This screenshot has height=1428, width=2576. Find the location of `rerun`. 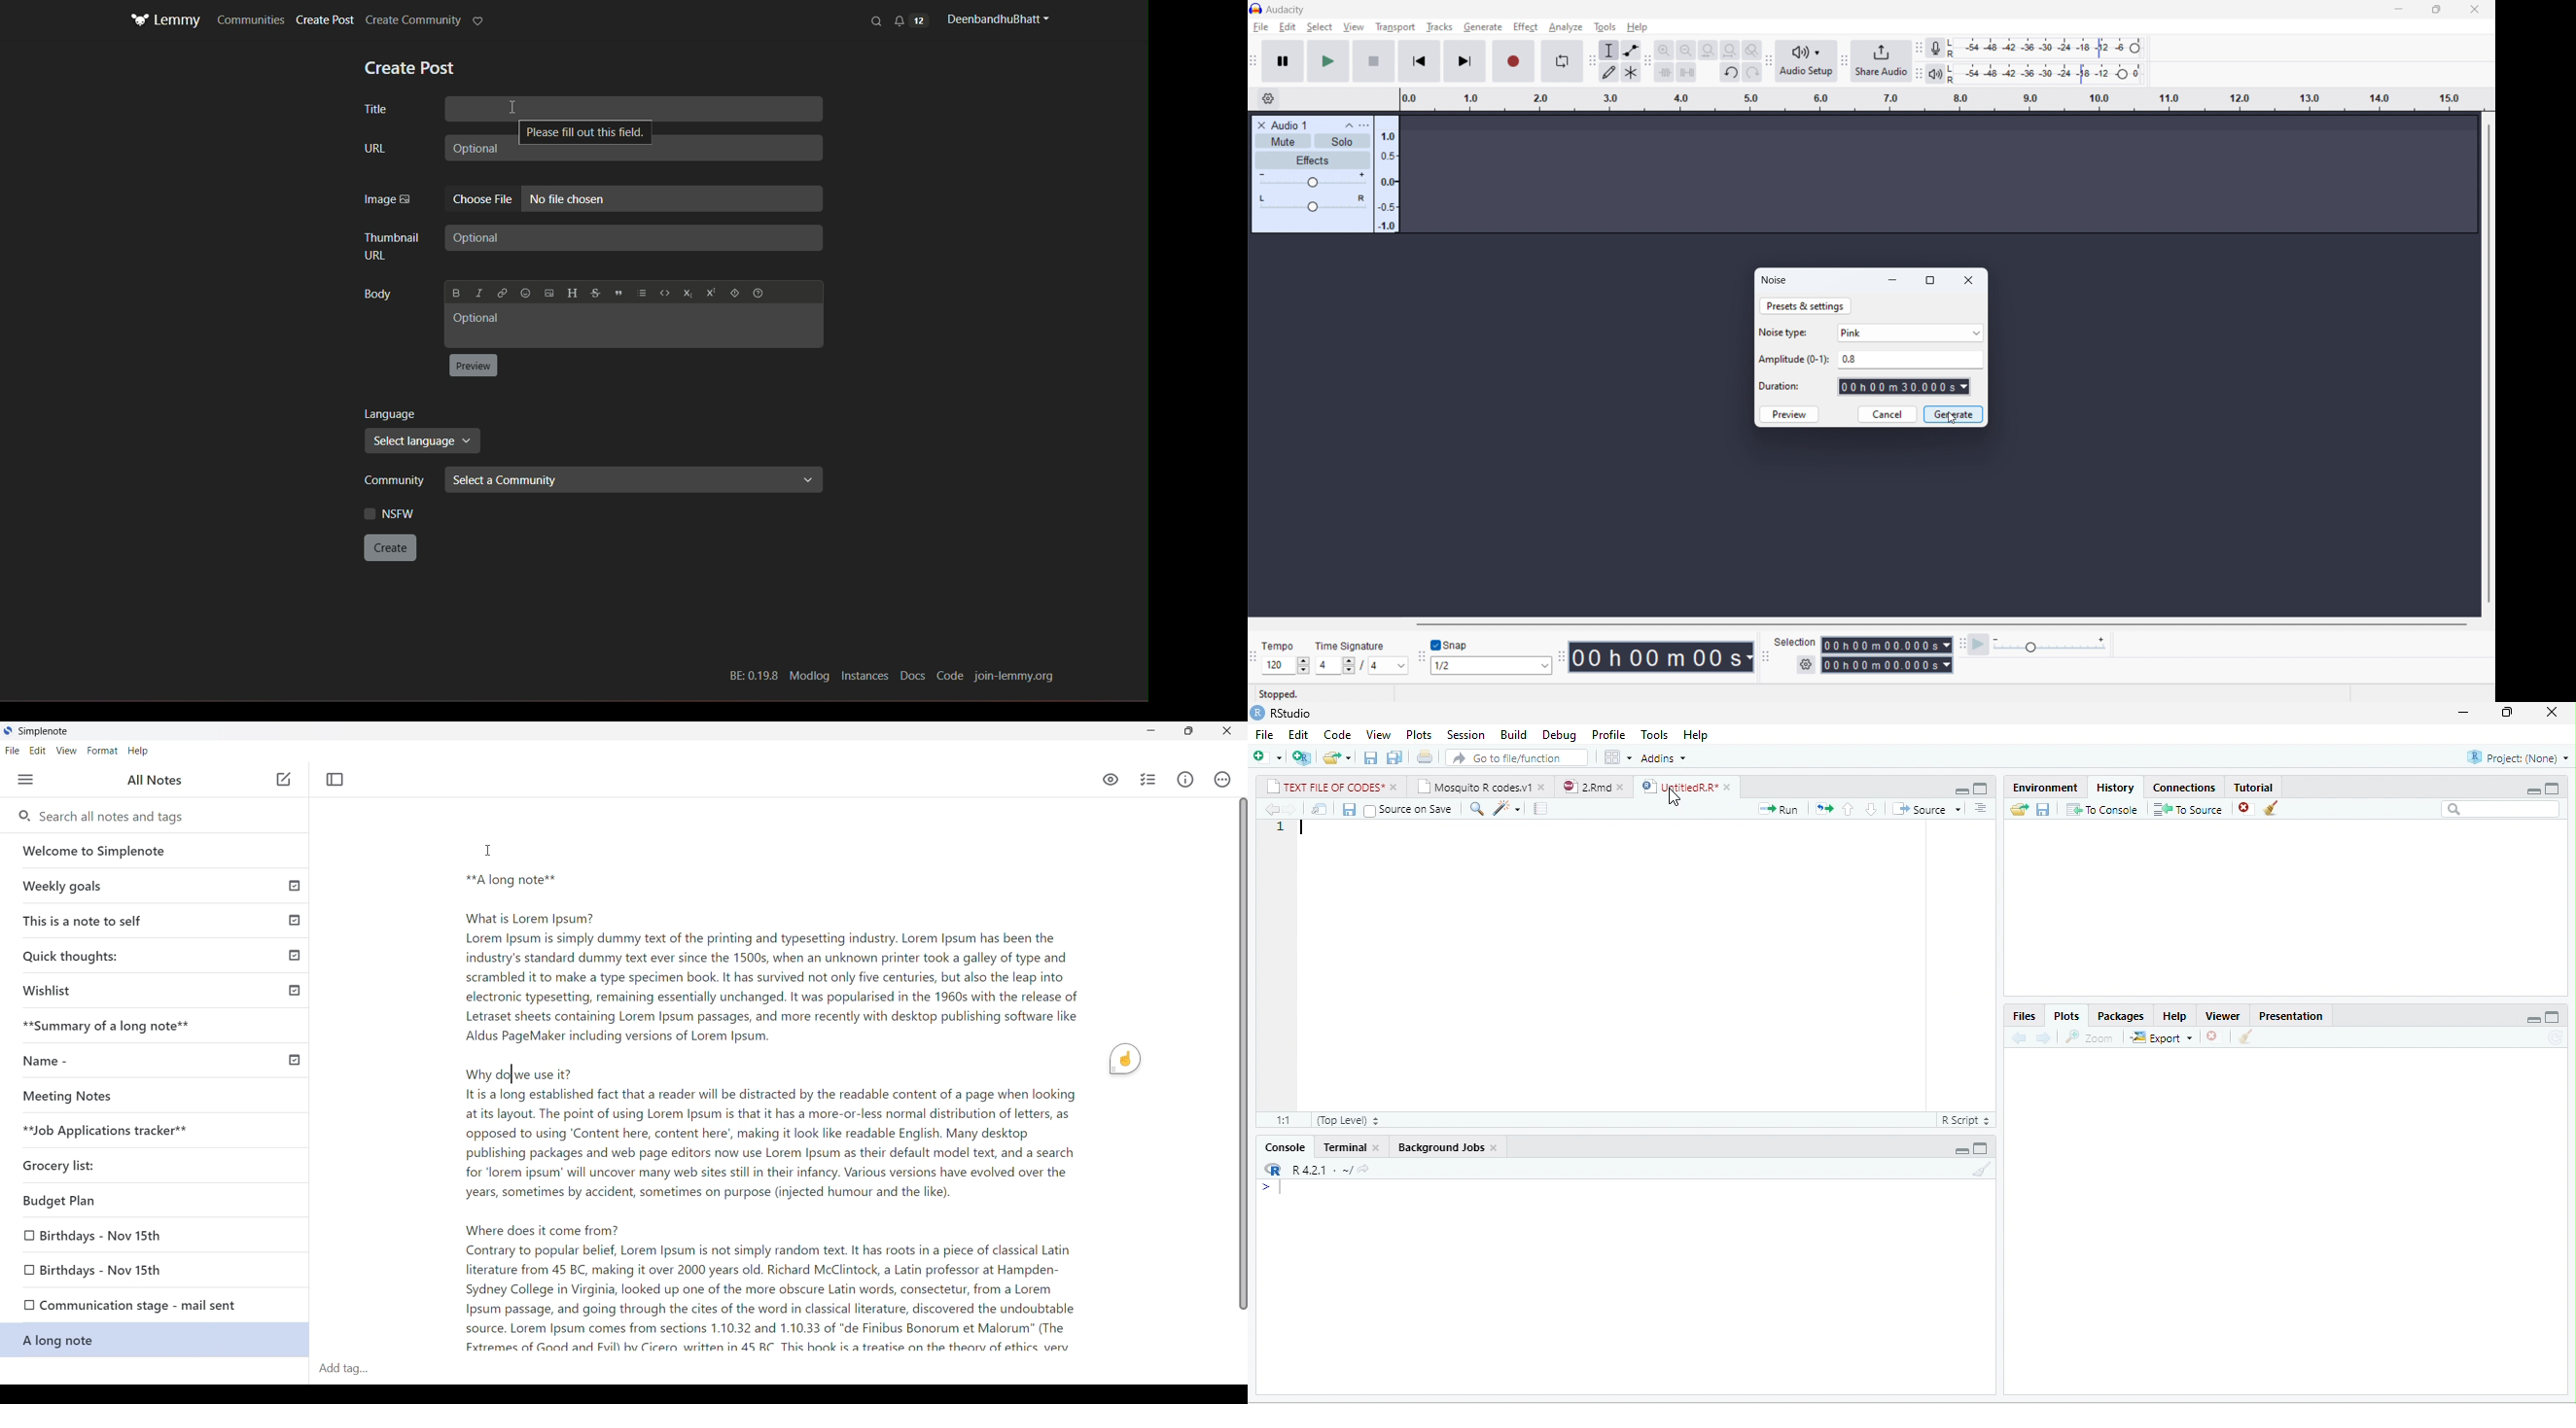

rerun is located at coordinates (1824, 809).